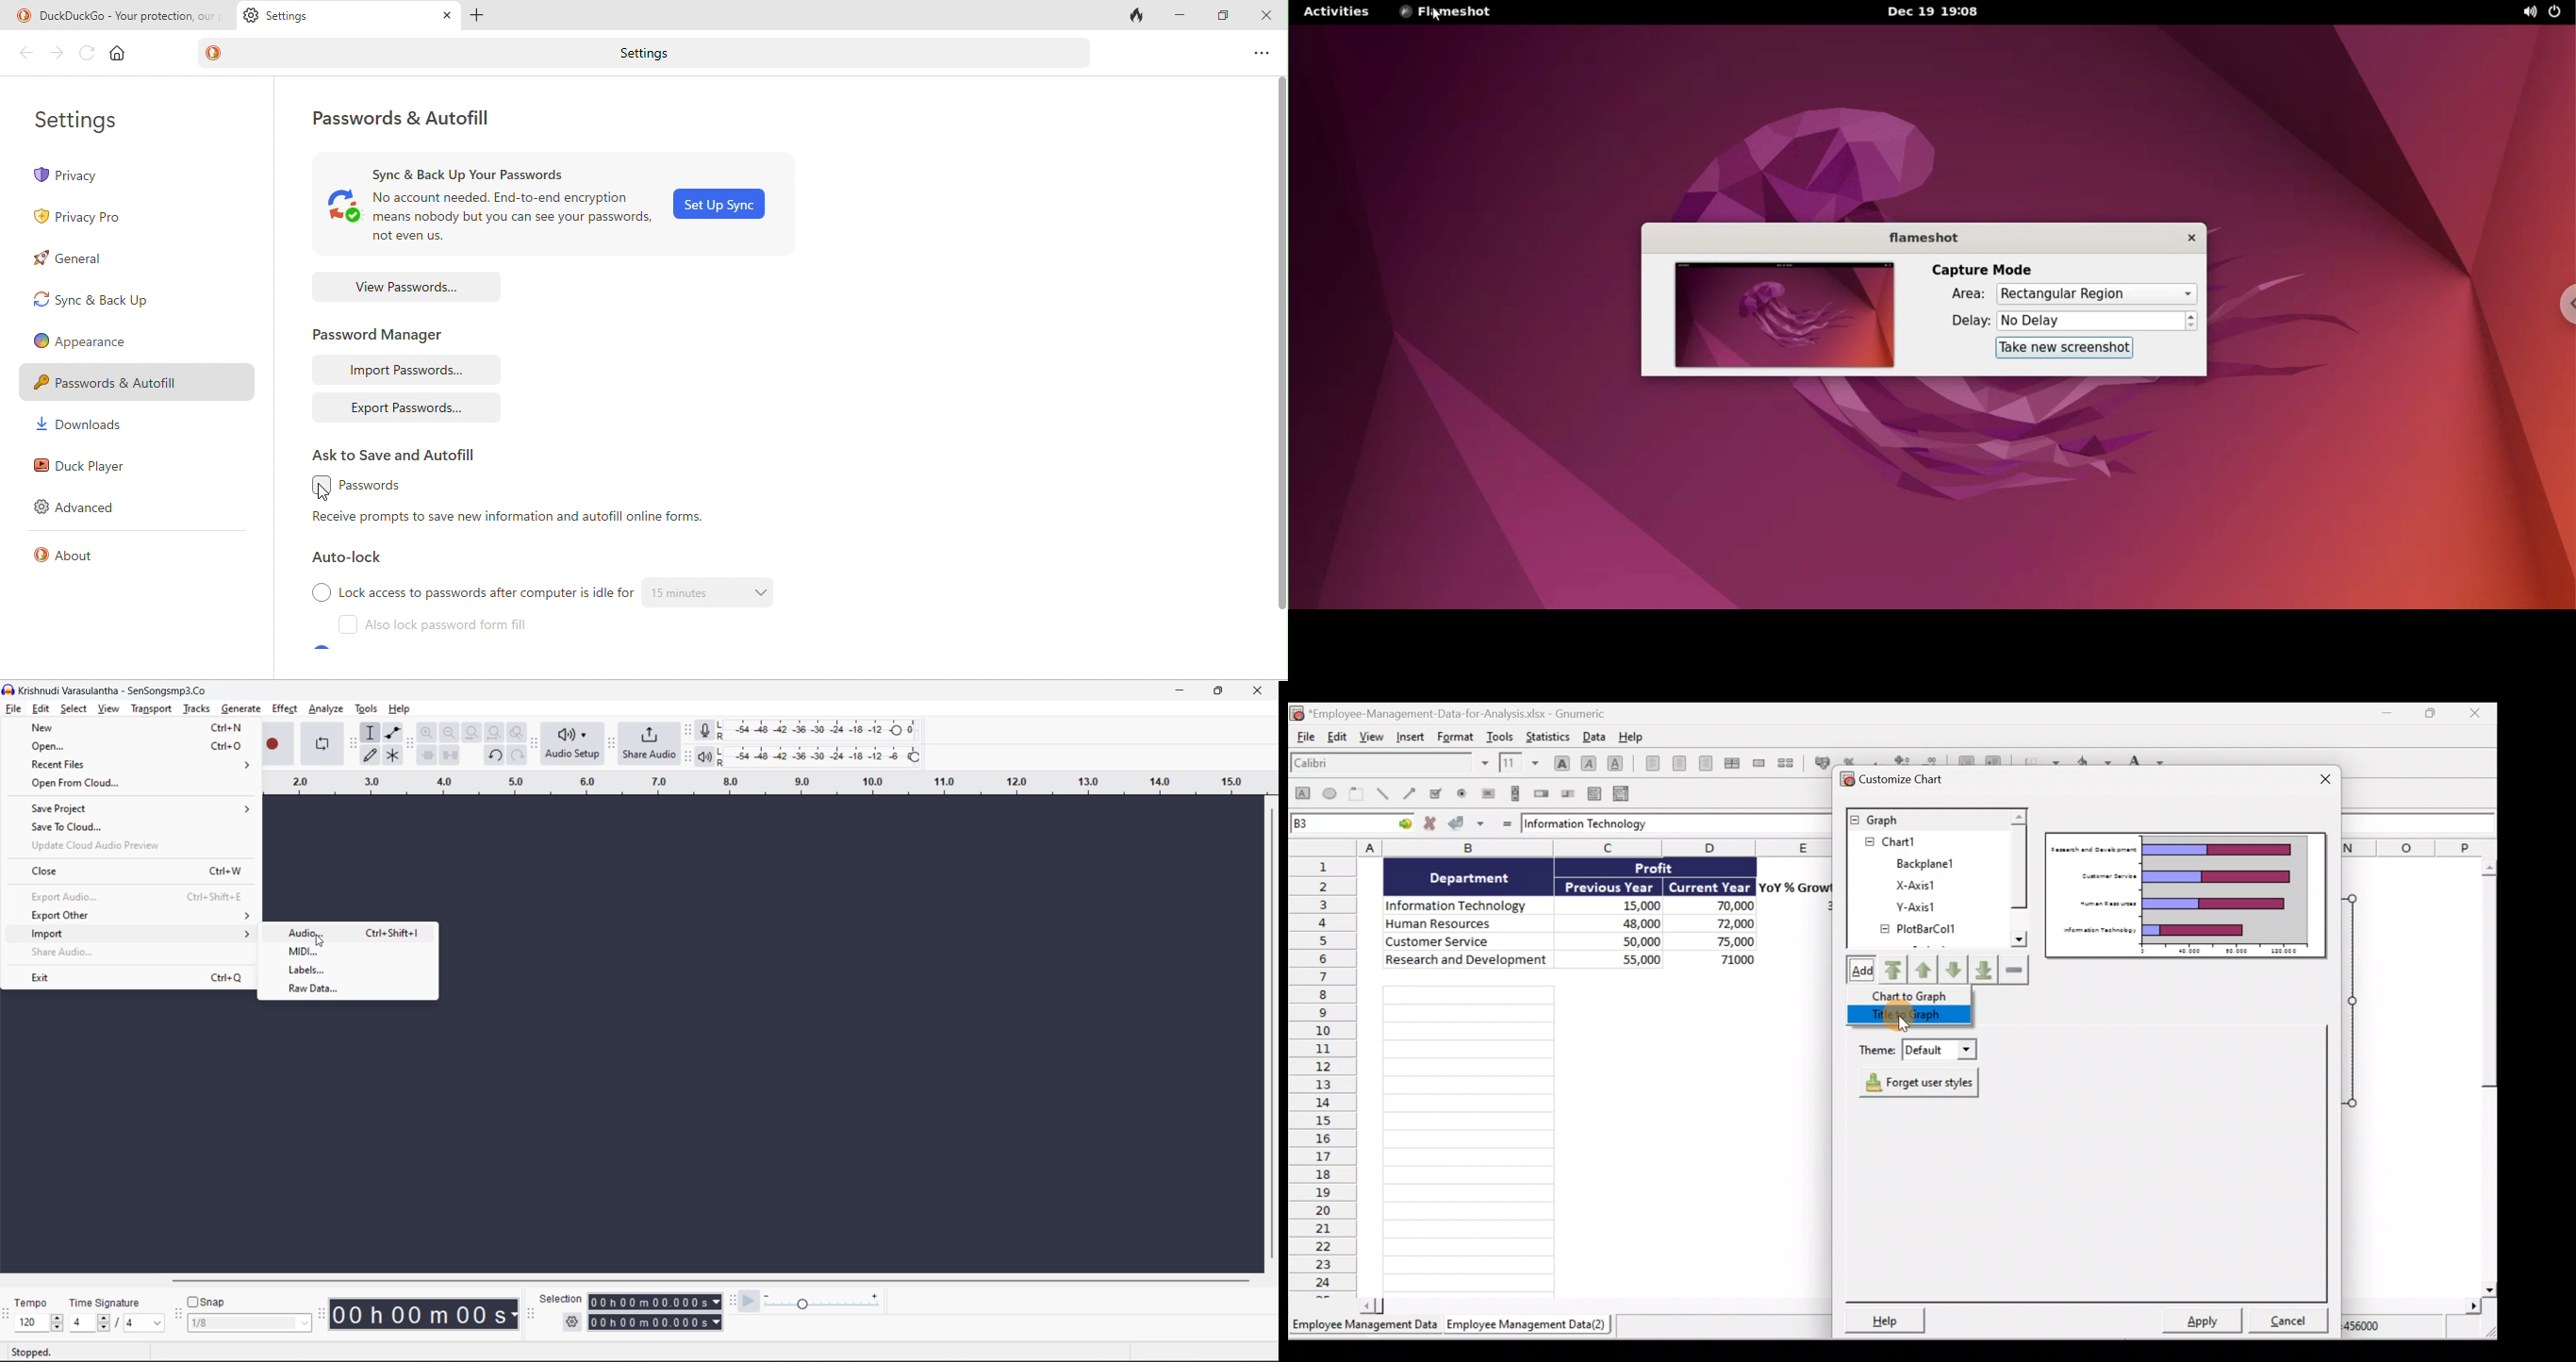 This screenshot has width=2576, height=1372. What do you see at coordinates (2380, 1327) in the screenshot?
I see `456000` at bounding box center [2380, 1327].